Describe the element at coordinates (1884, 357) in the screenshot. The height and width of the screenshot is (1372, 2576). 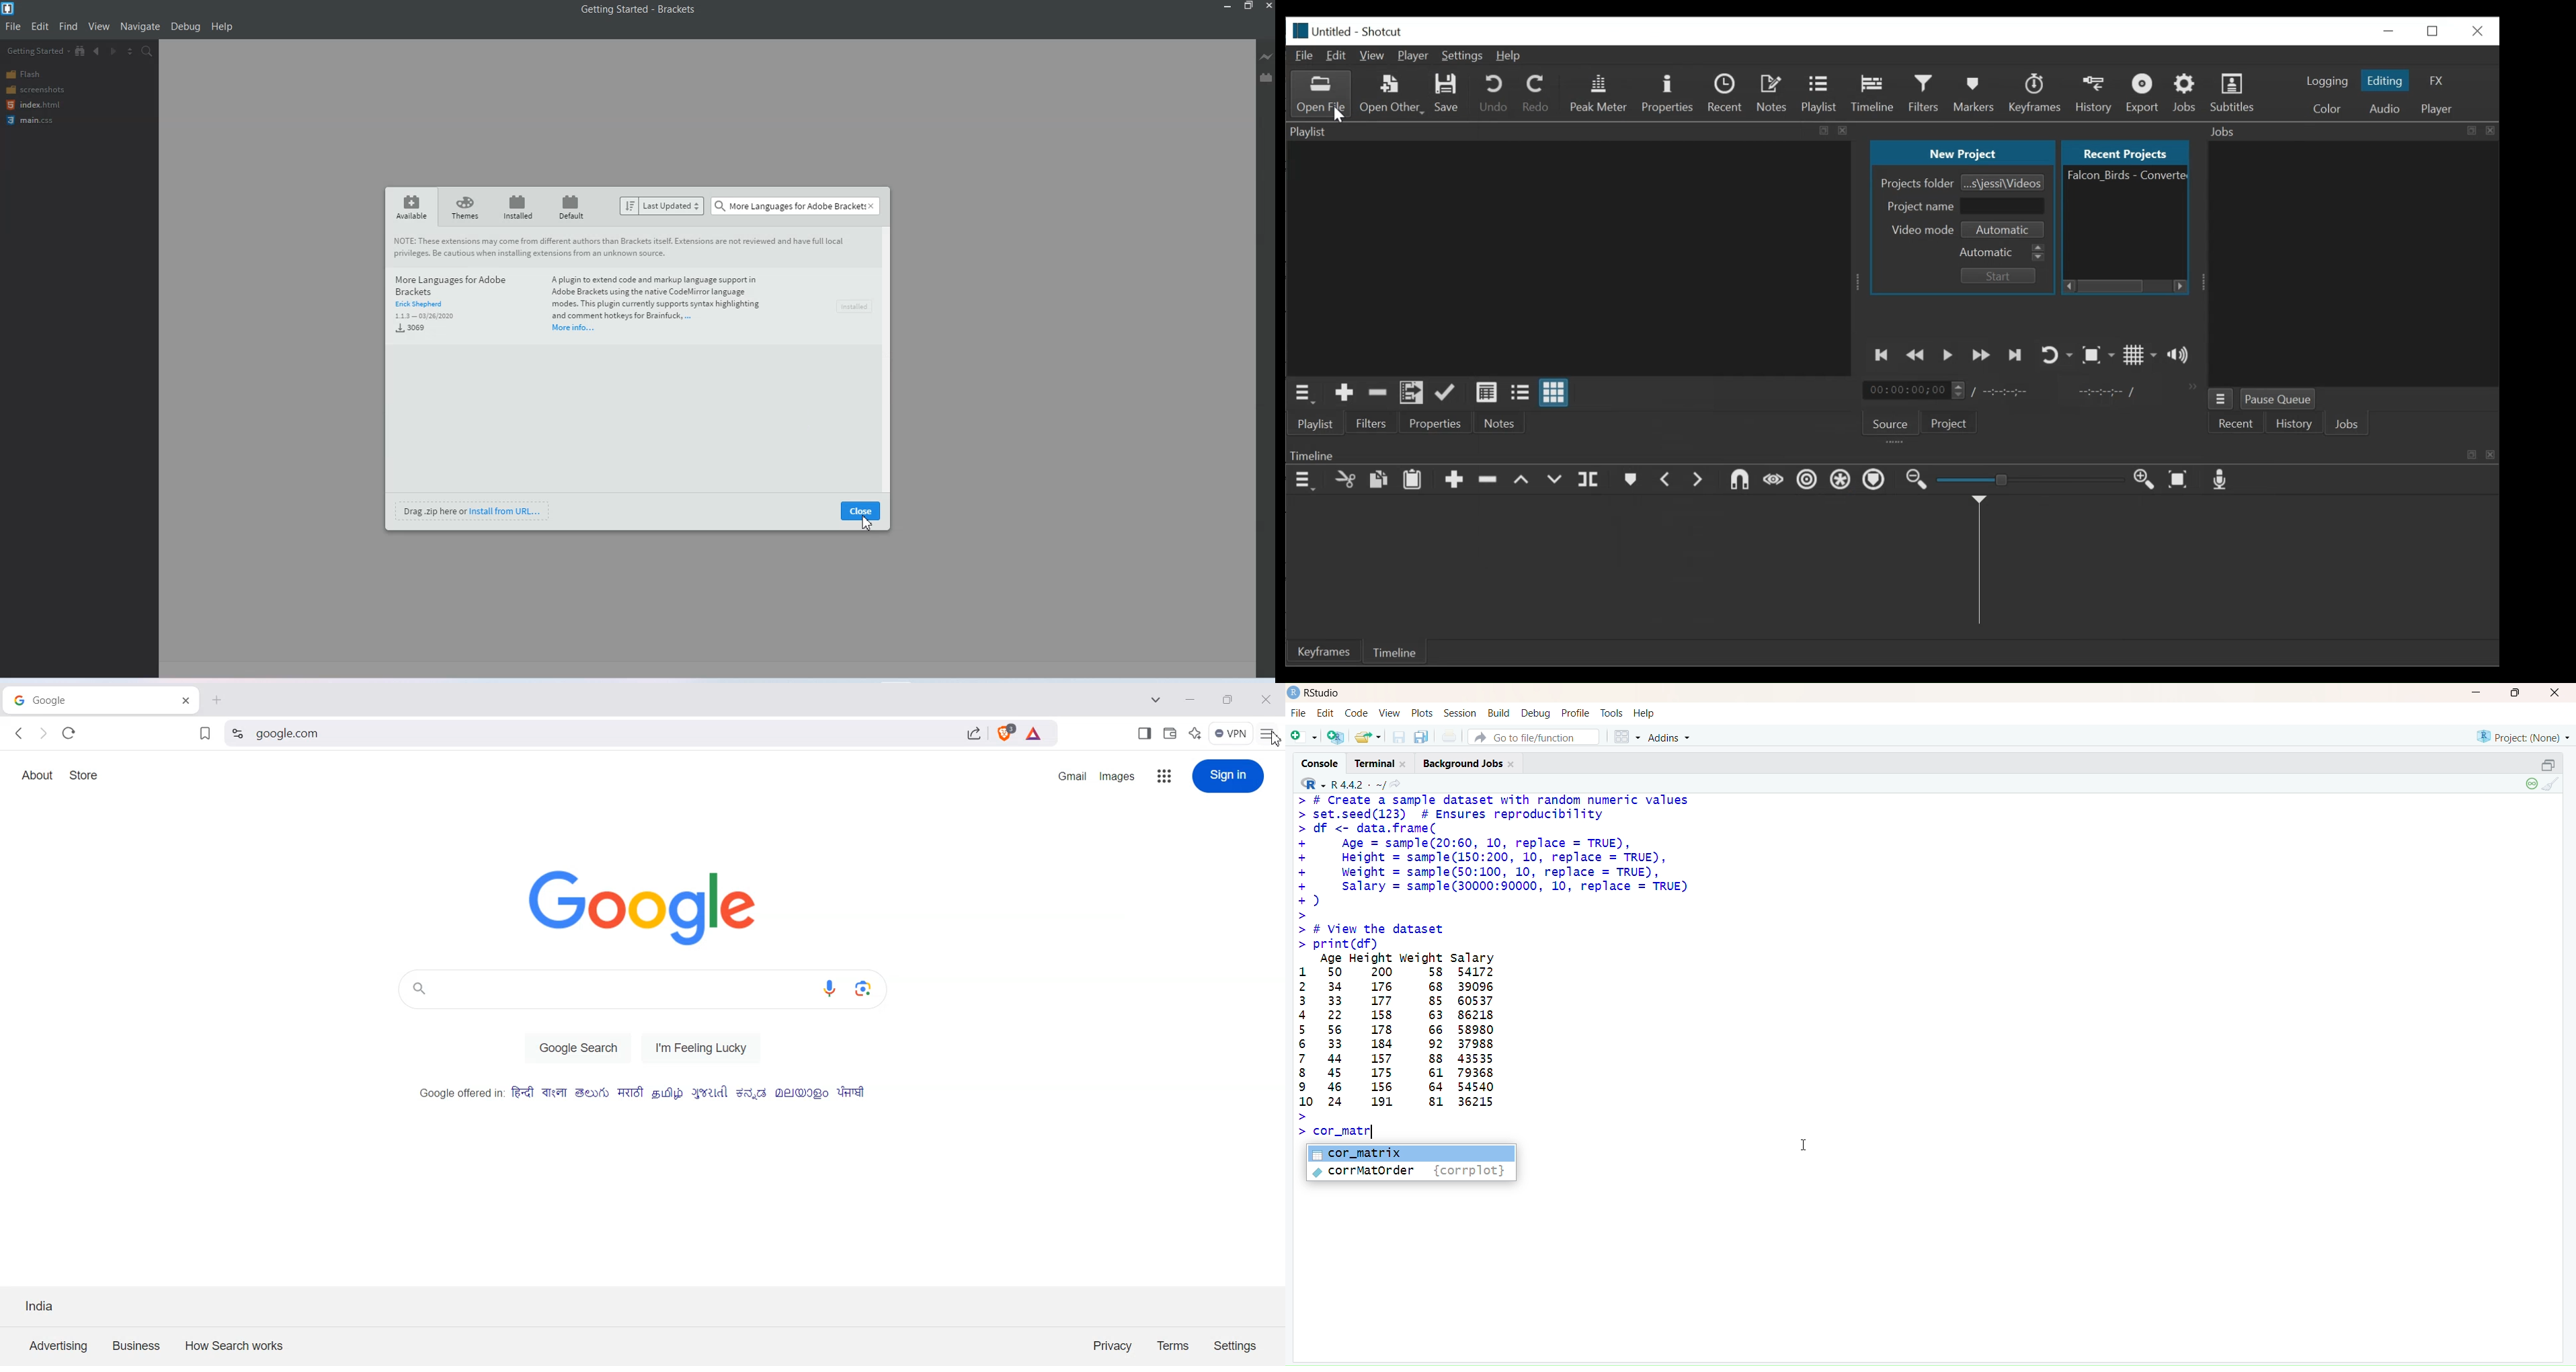
I see `Skip to the previous point` at that location.